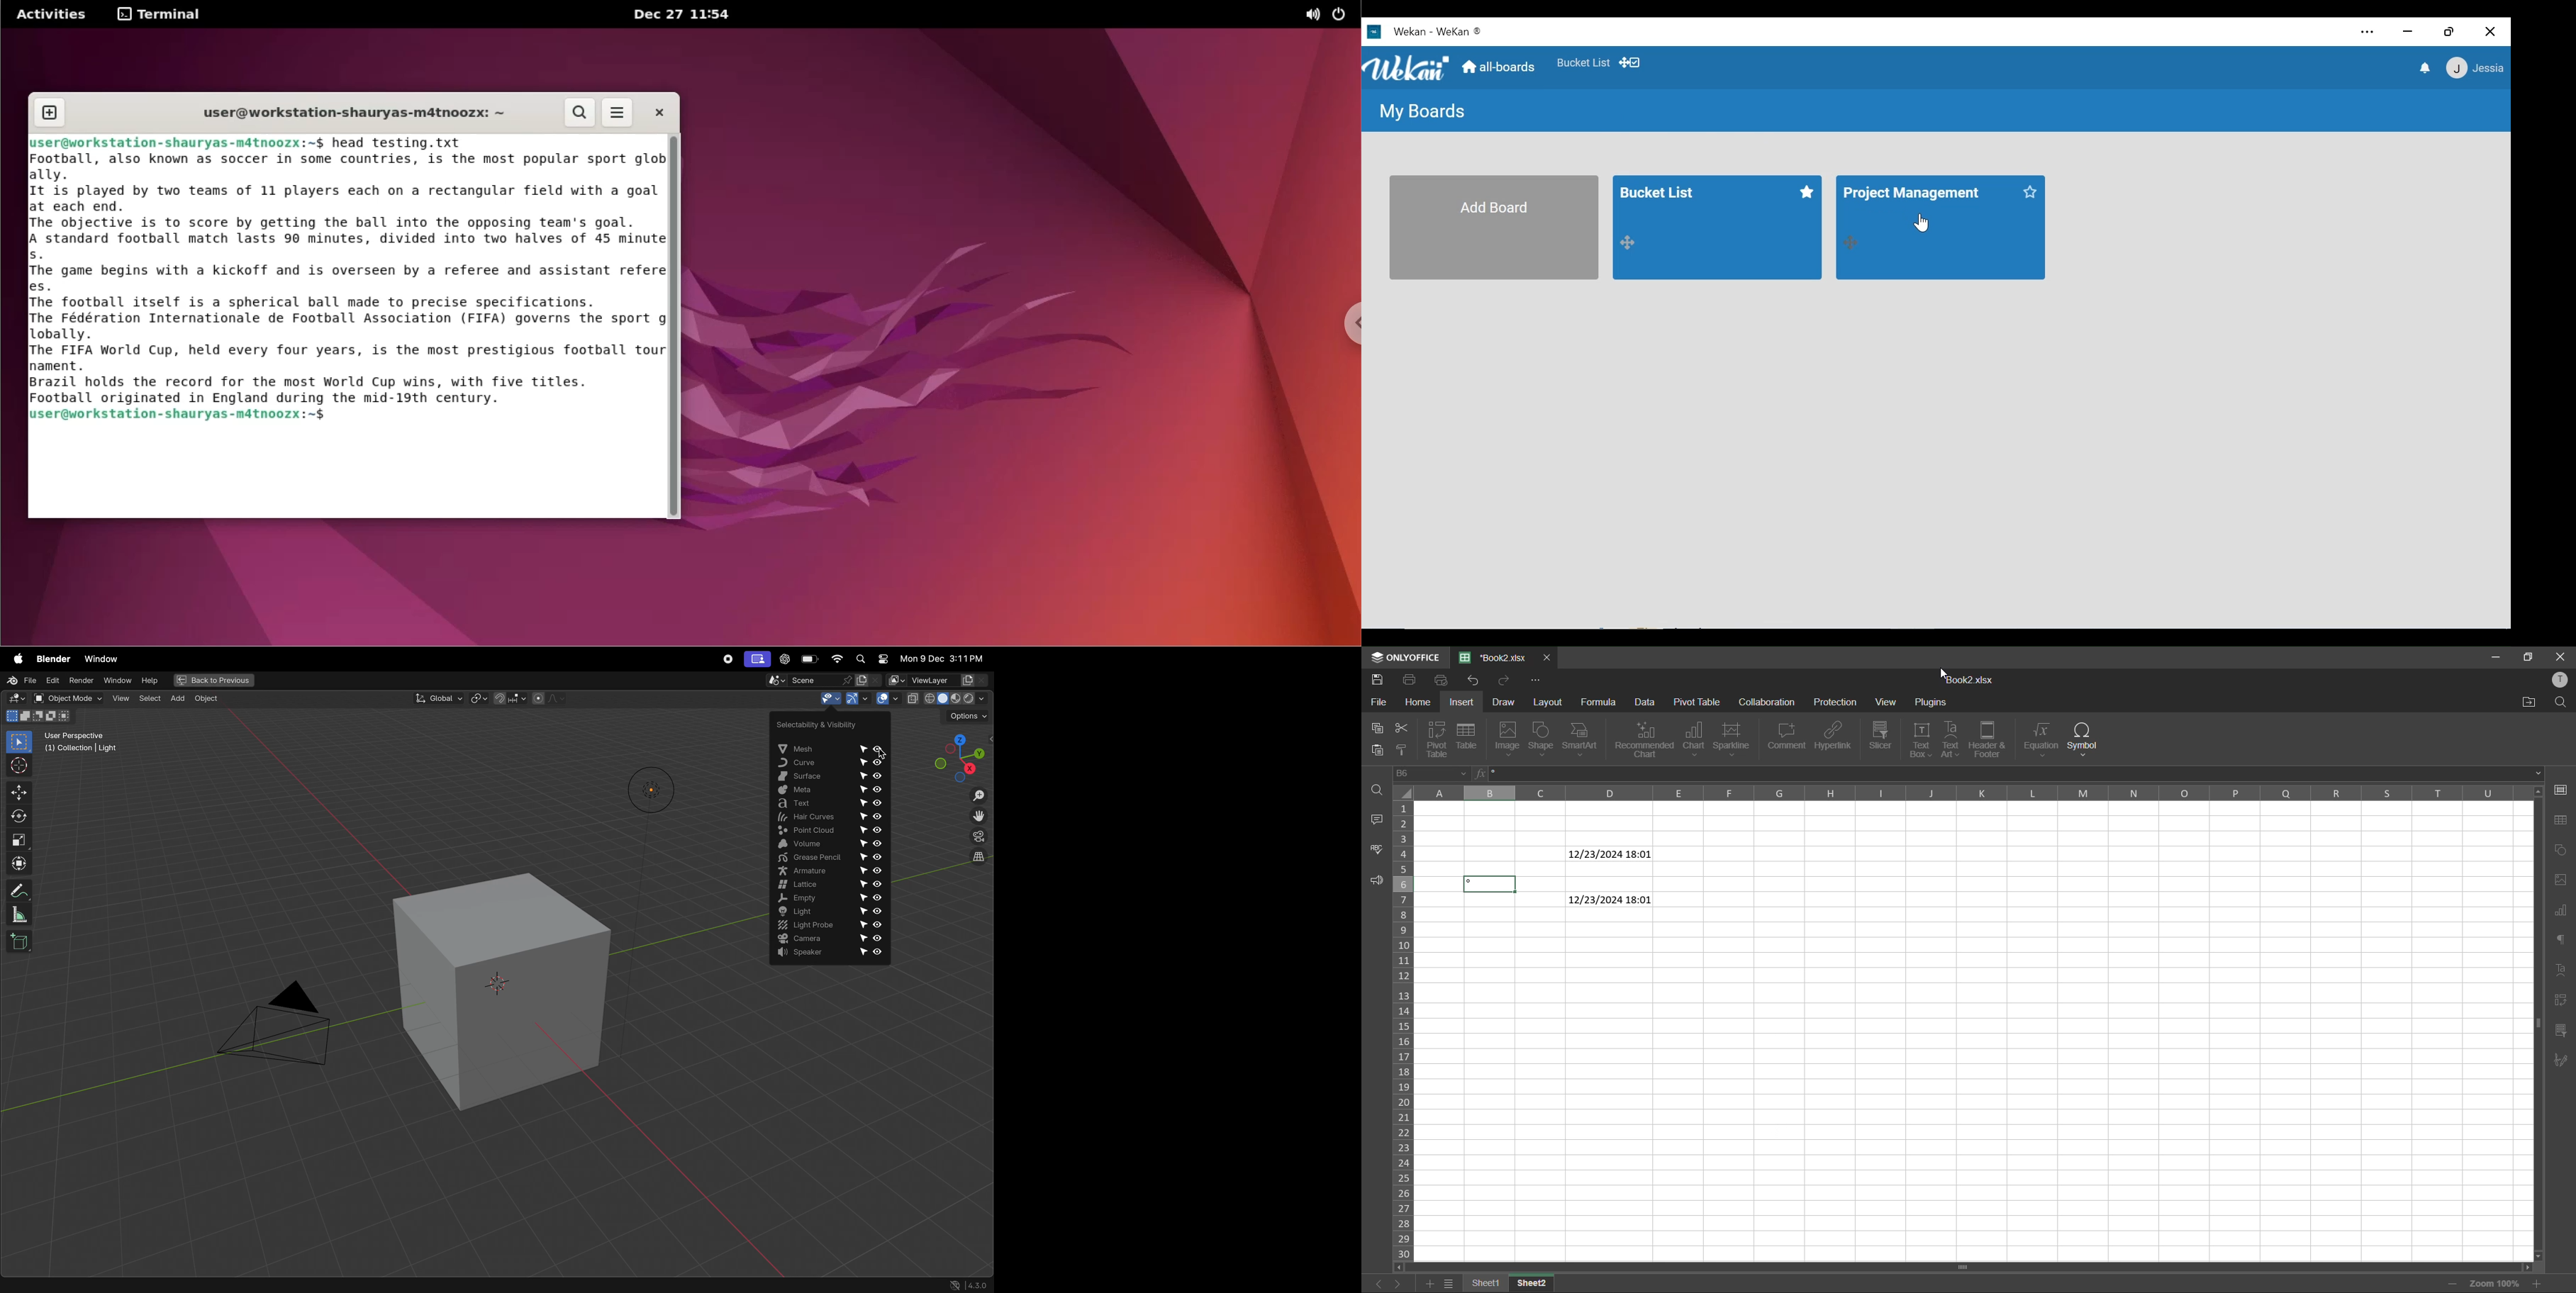  I want to click on apple widgets, so click(870, 659).